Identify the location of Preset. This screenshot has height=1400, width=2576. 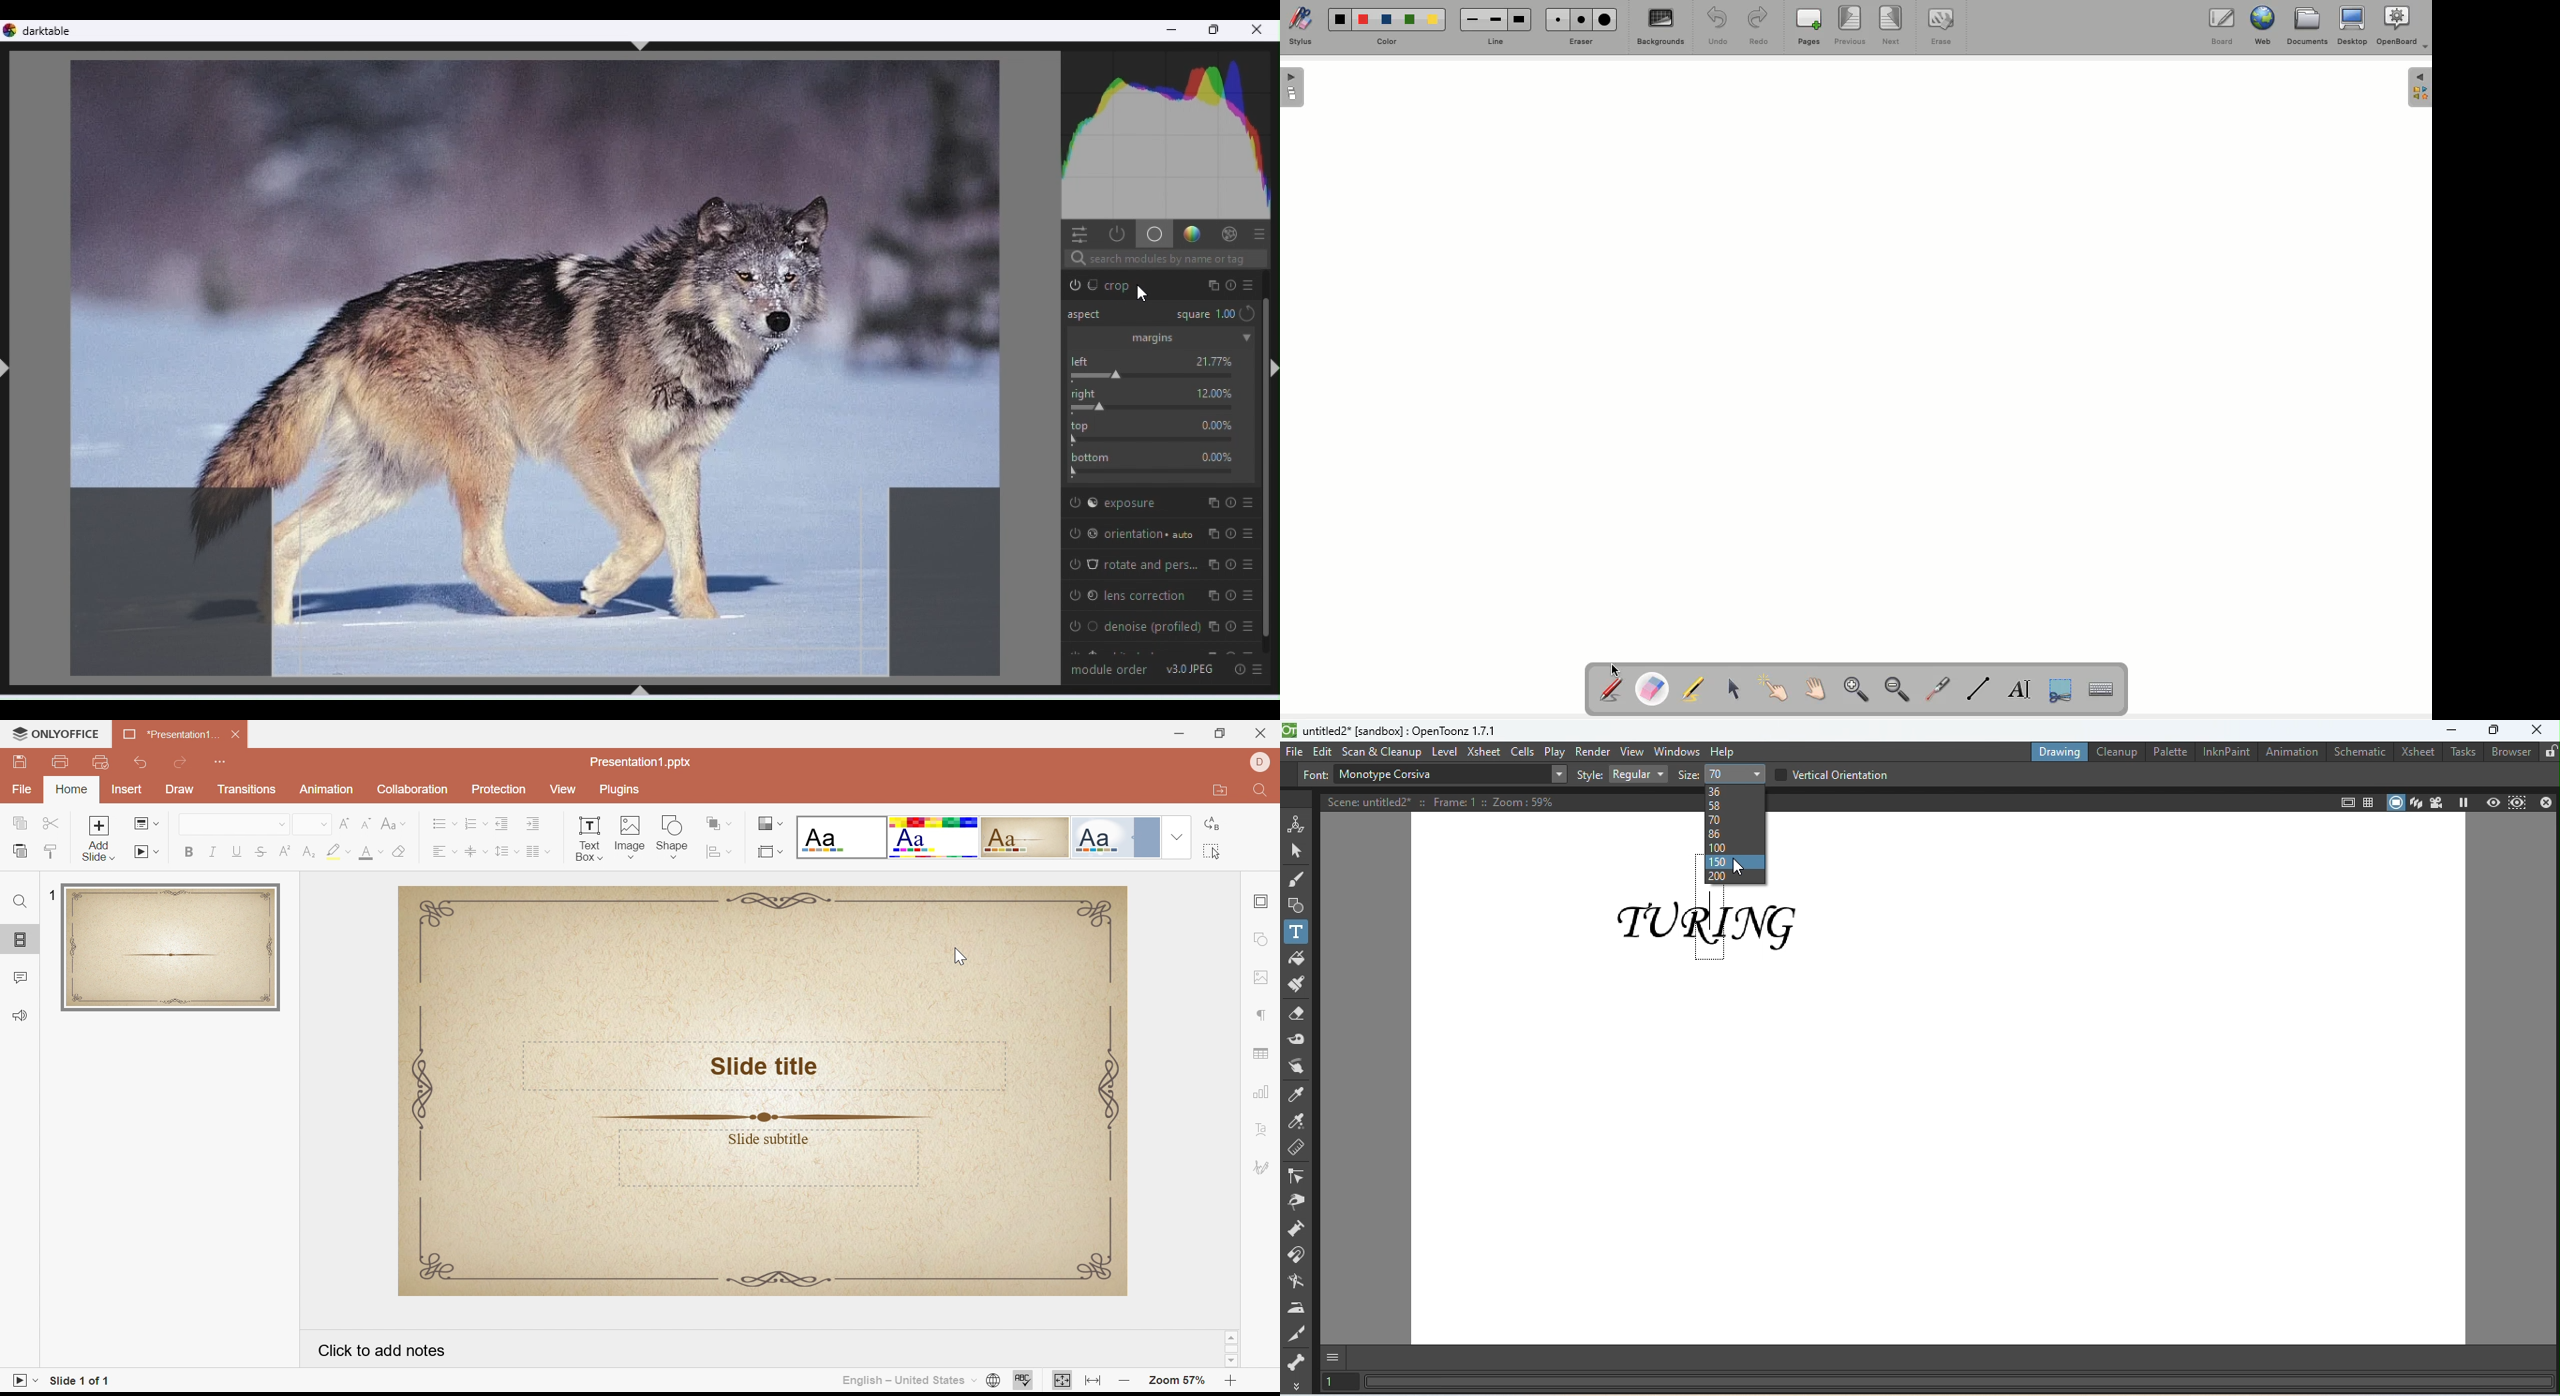
(1261, 670).